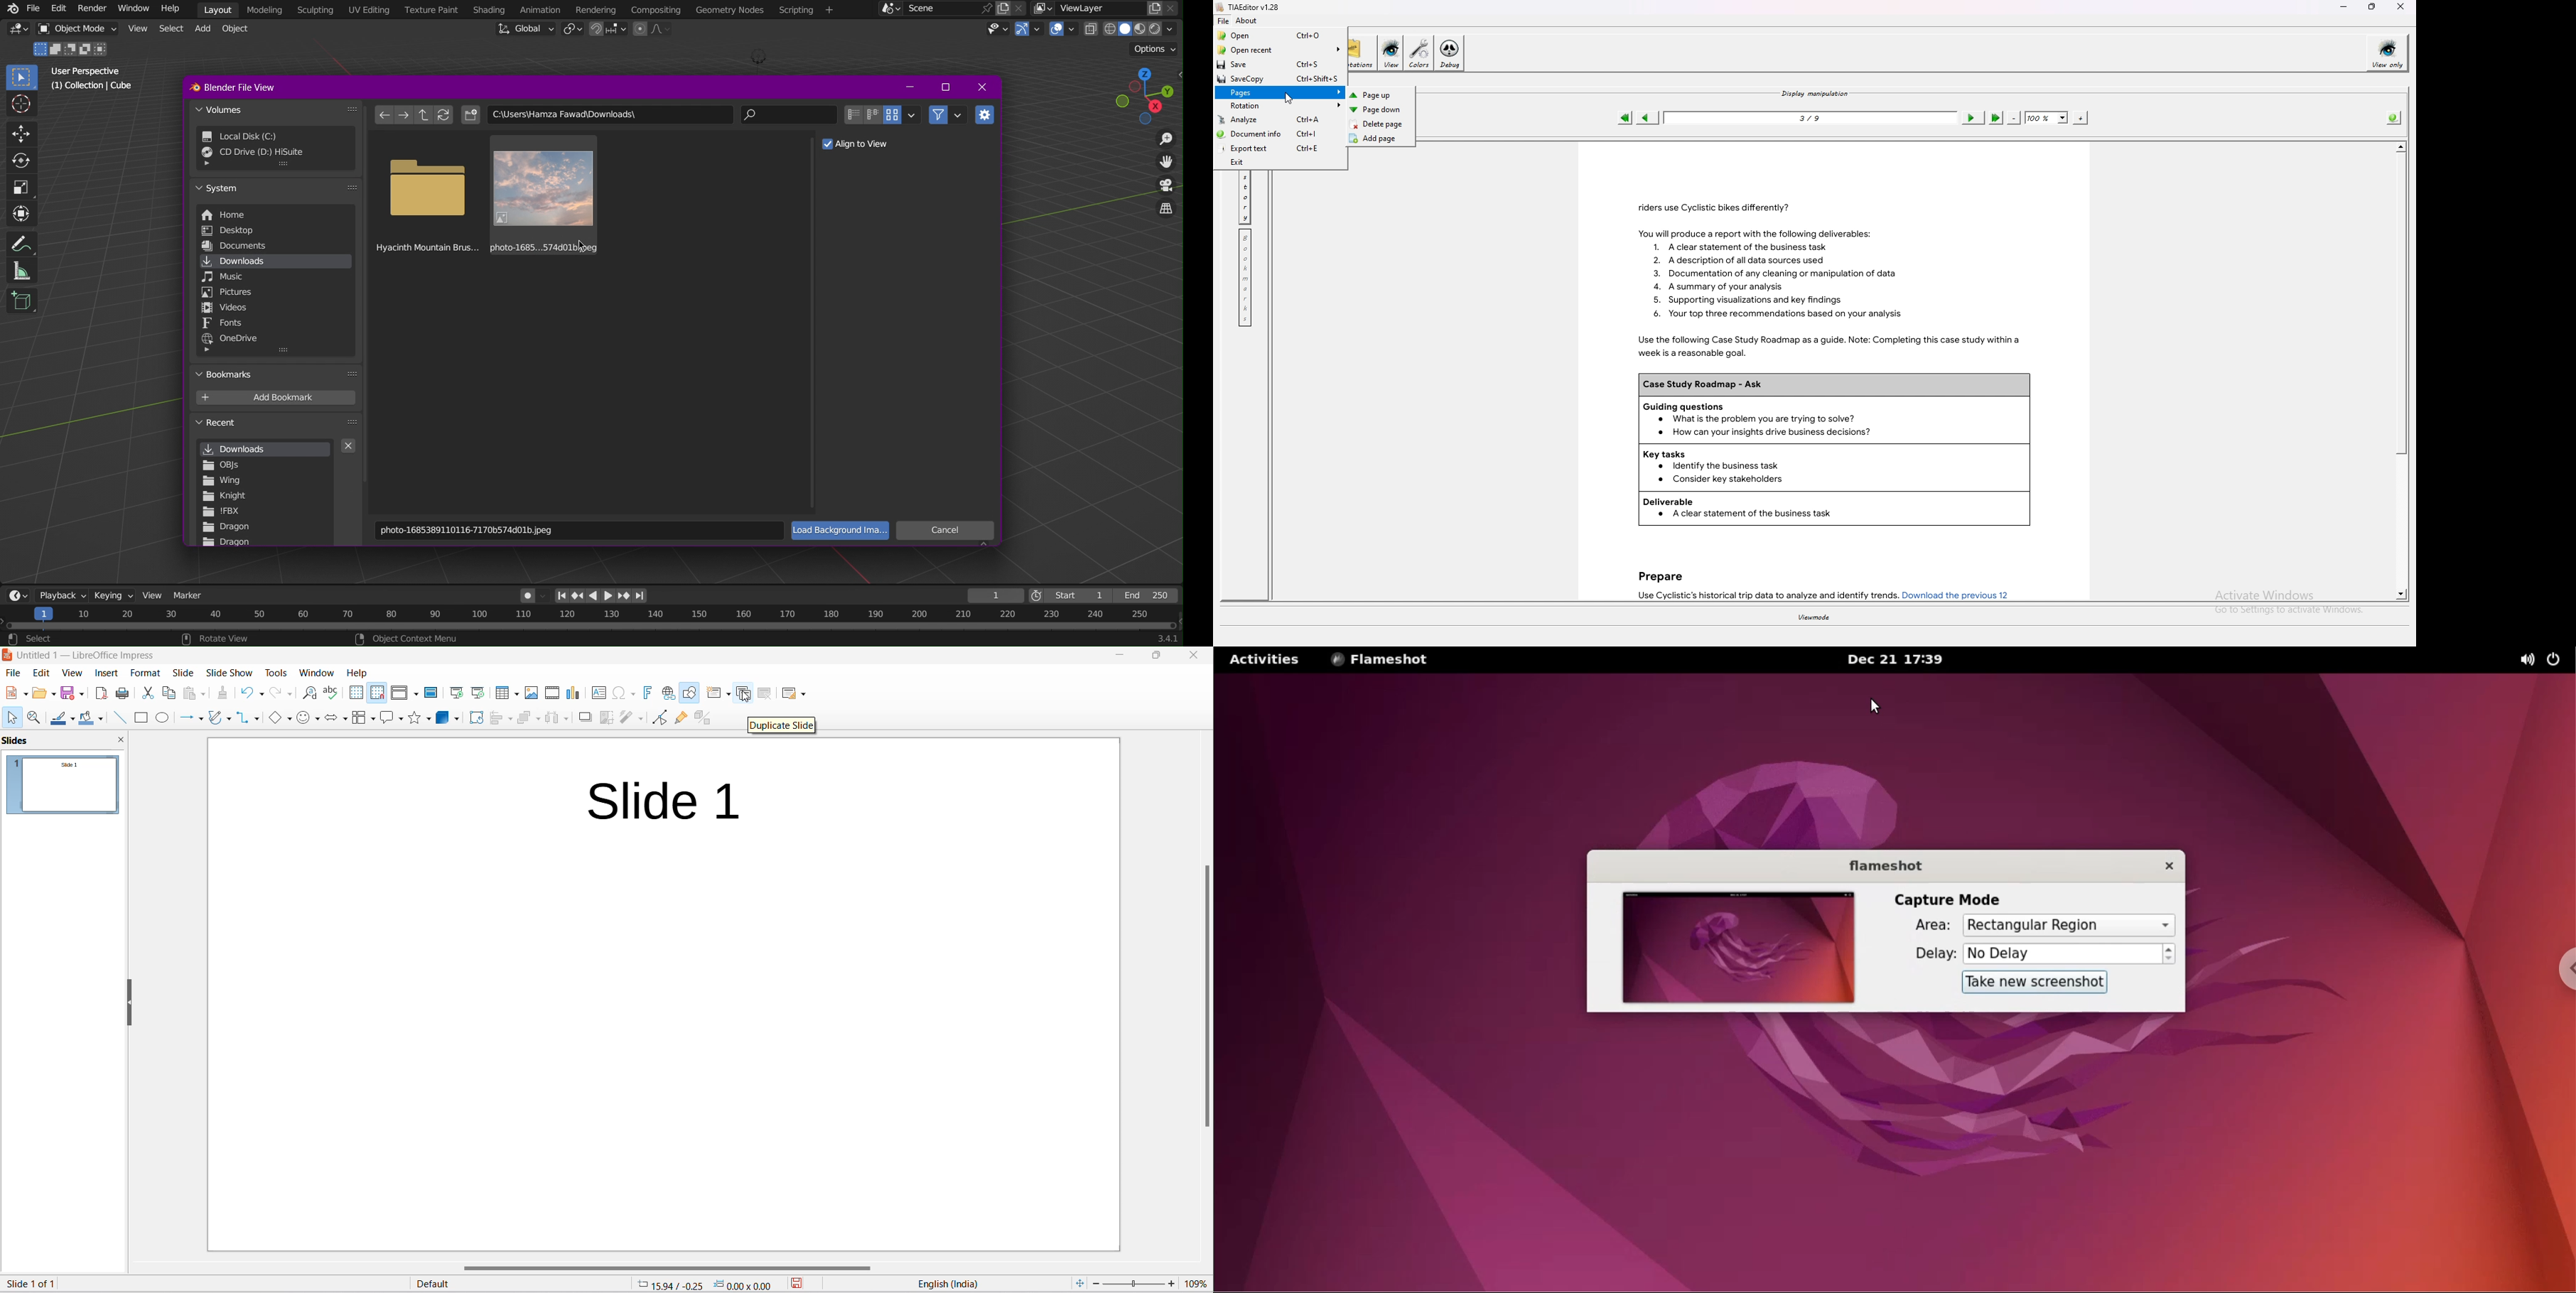  I want to click on Global, so click(524, 30).